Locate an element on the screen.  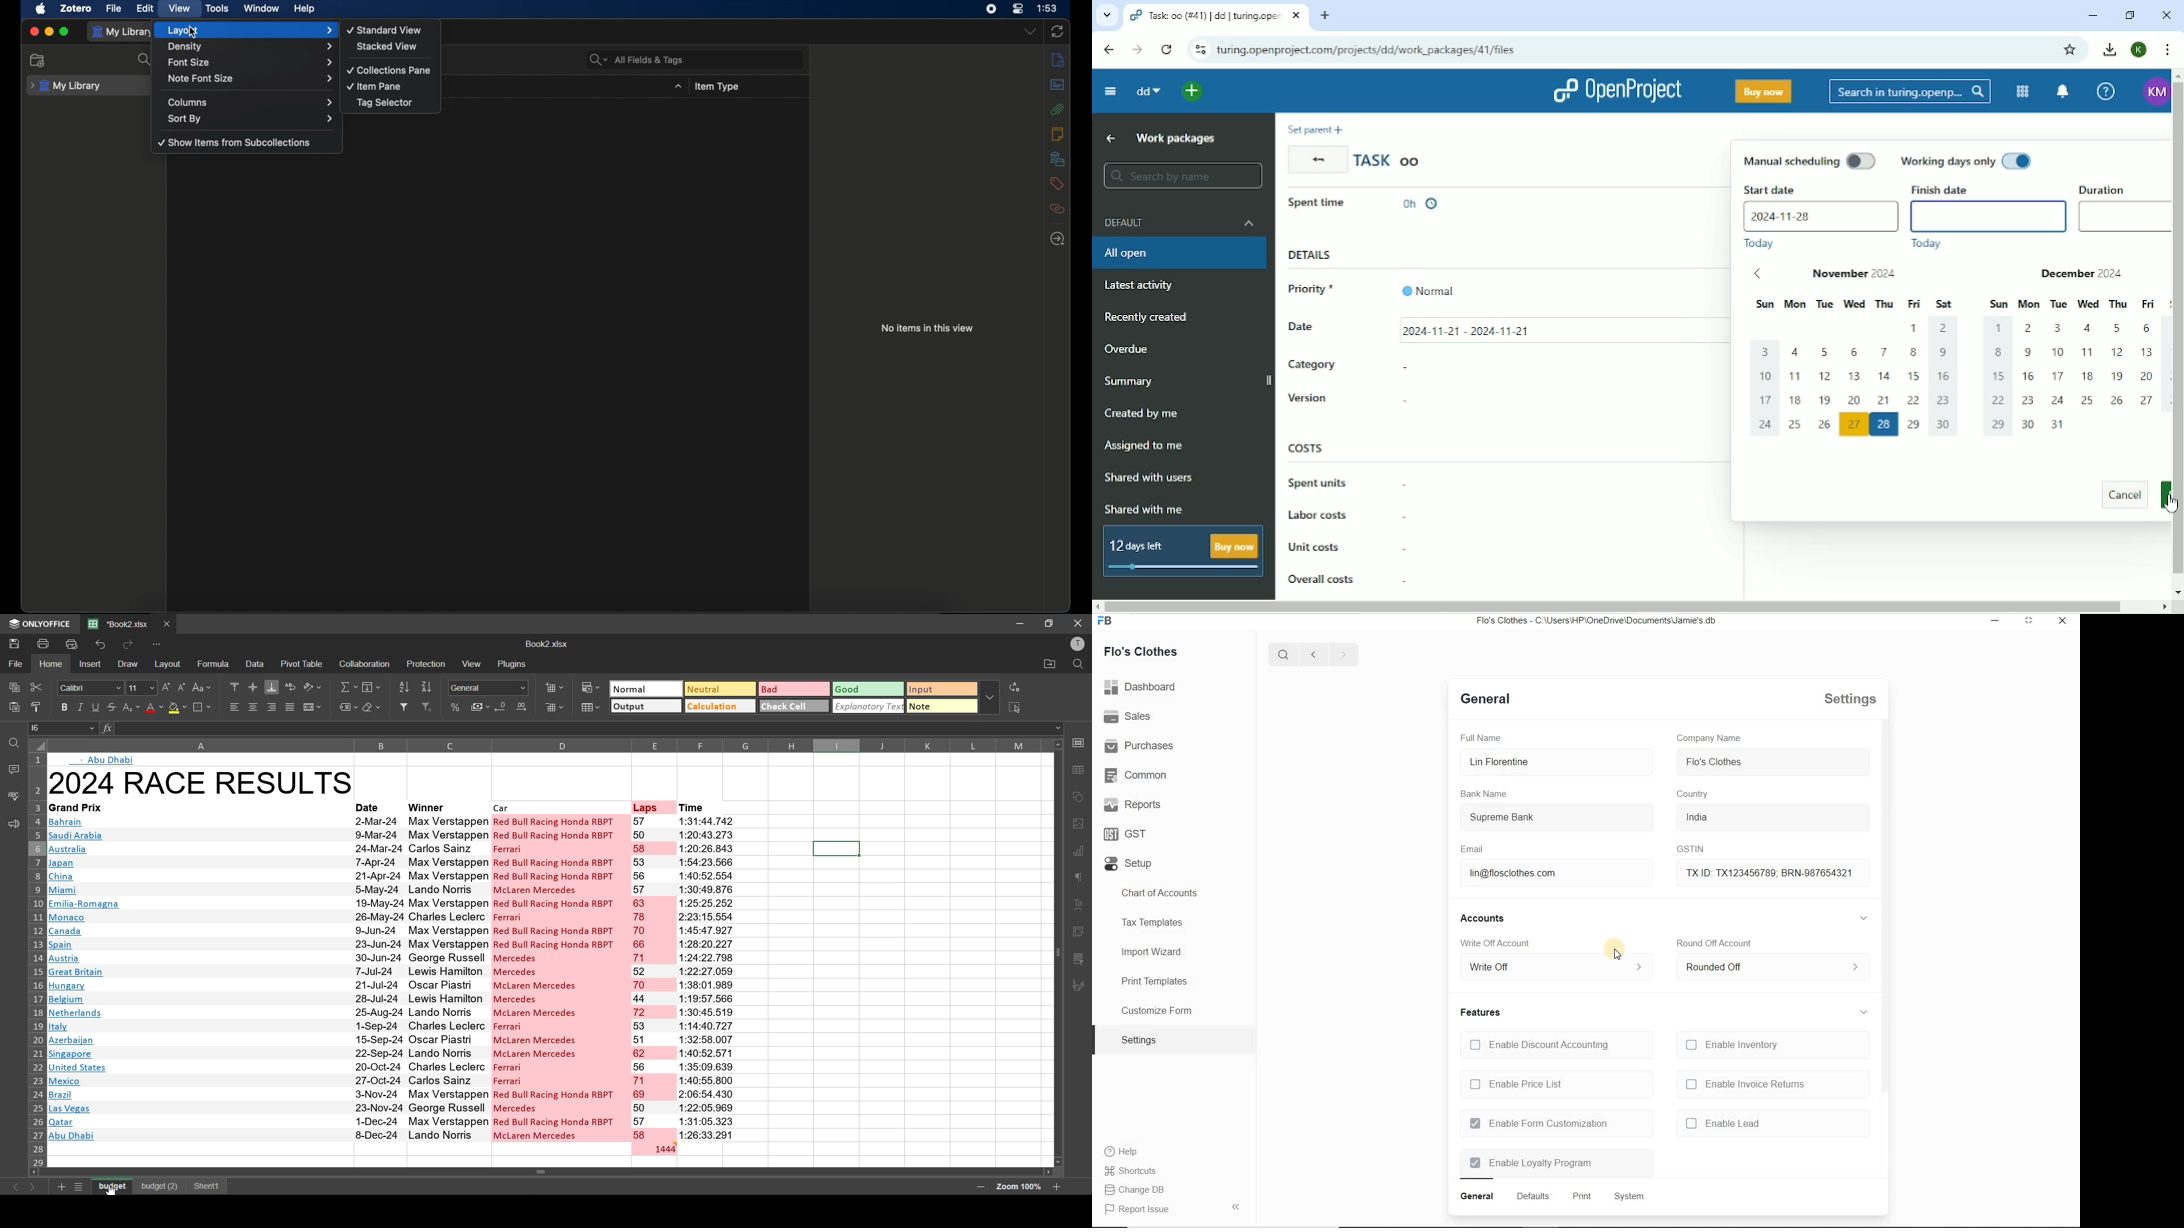
Flo's Clothes is located at coordinates (1773, 763).